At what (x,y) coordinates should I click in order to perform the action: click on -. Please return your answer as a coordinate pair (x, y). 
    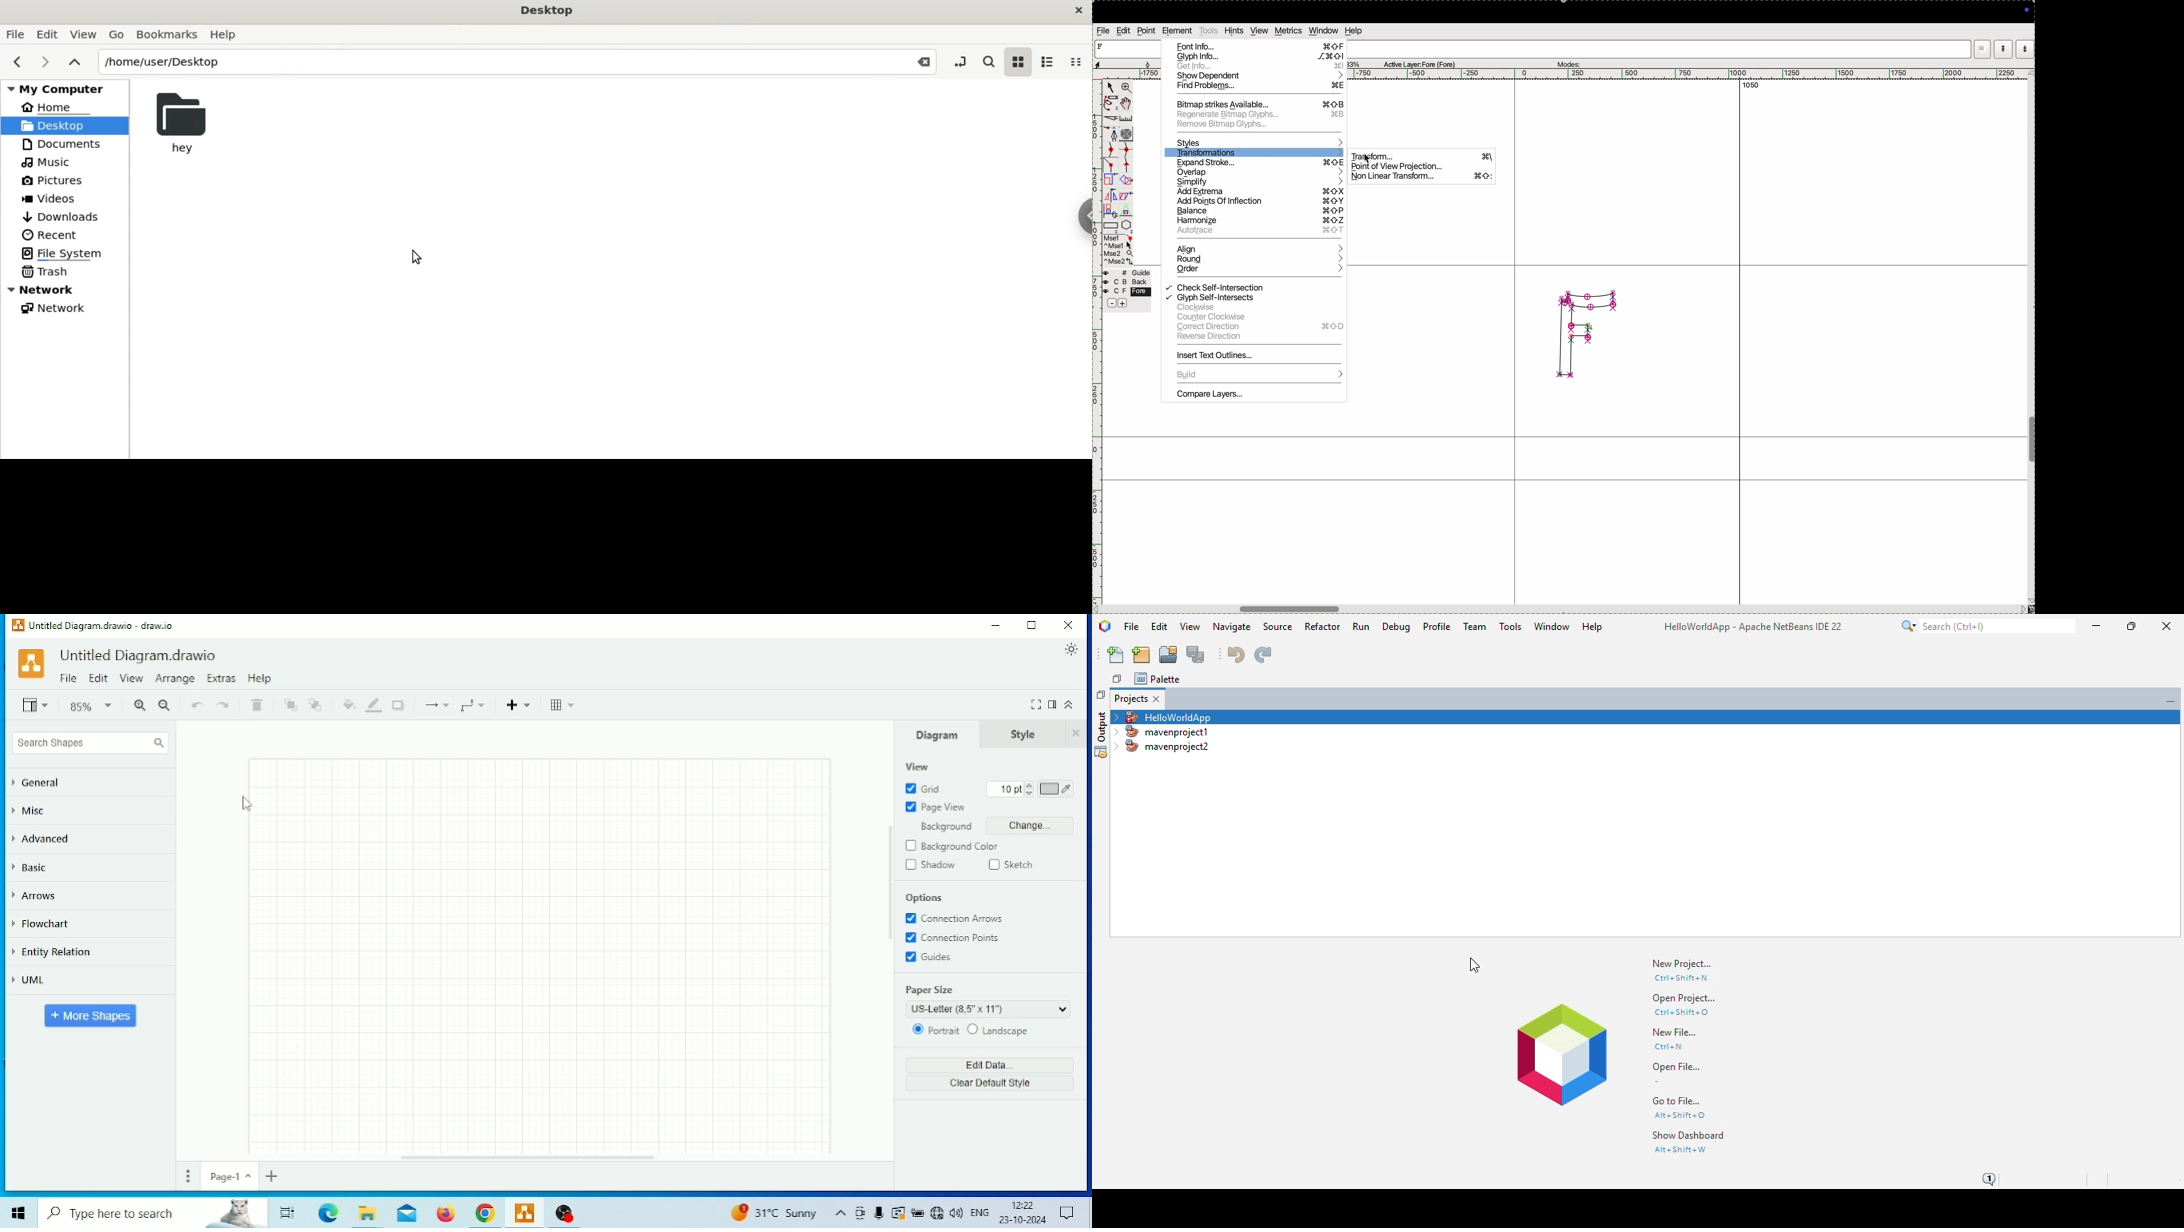
    Looking at the image, I should click on (1657, 1082).